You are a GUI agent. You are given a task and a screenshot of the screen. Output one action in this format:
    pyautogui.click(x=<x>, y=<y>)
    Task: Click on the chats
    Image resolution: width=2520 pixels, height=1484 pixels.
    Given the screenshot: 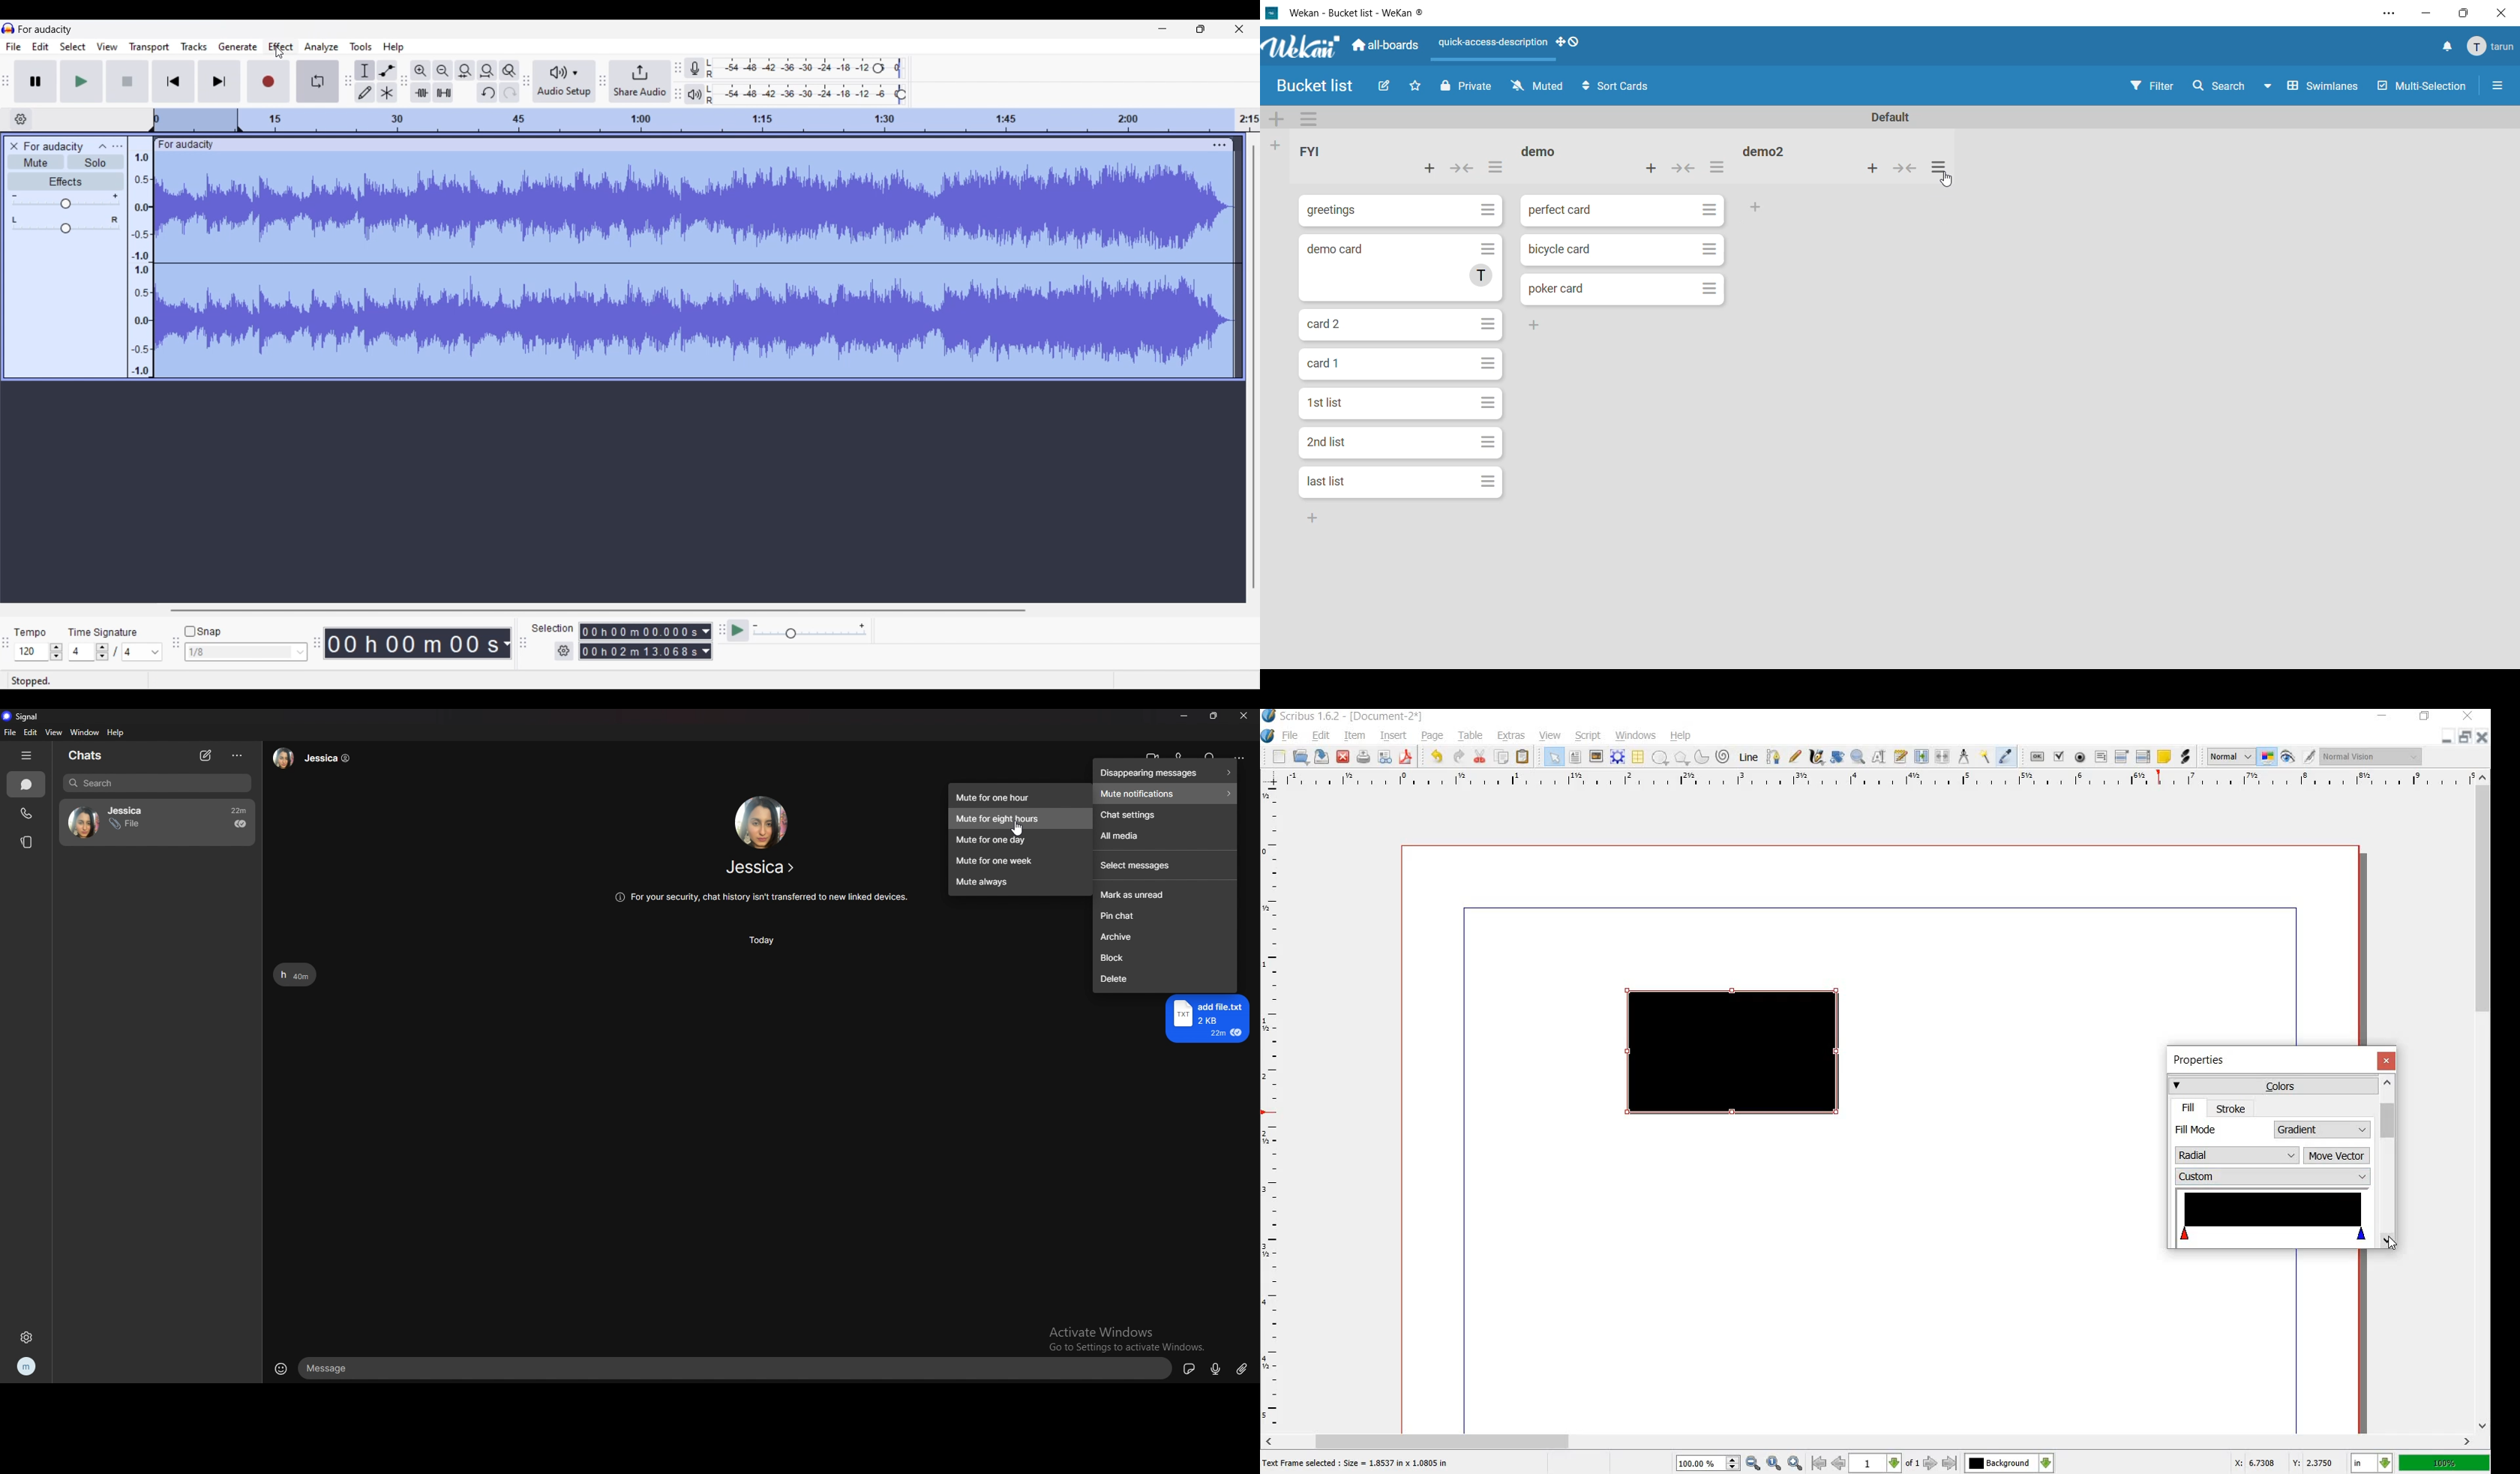 What is the action you would take?
    pyautogui.click(x=27, y=784)
    